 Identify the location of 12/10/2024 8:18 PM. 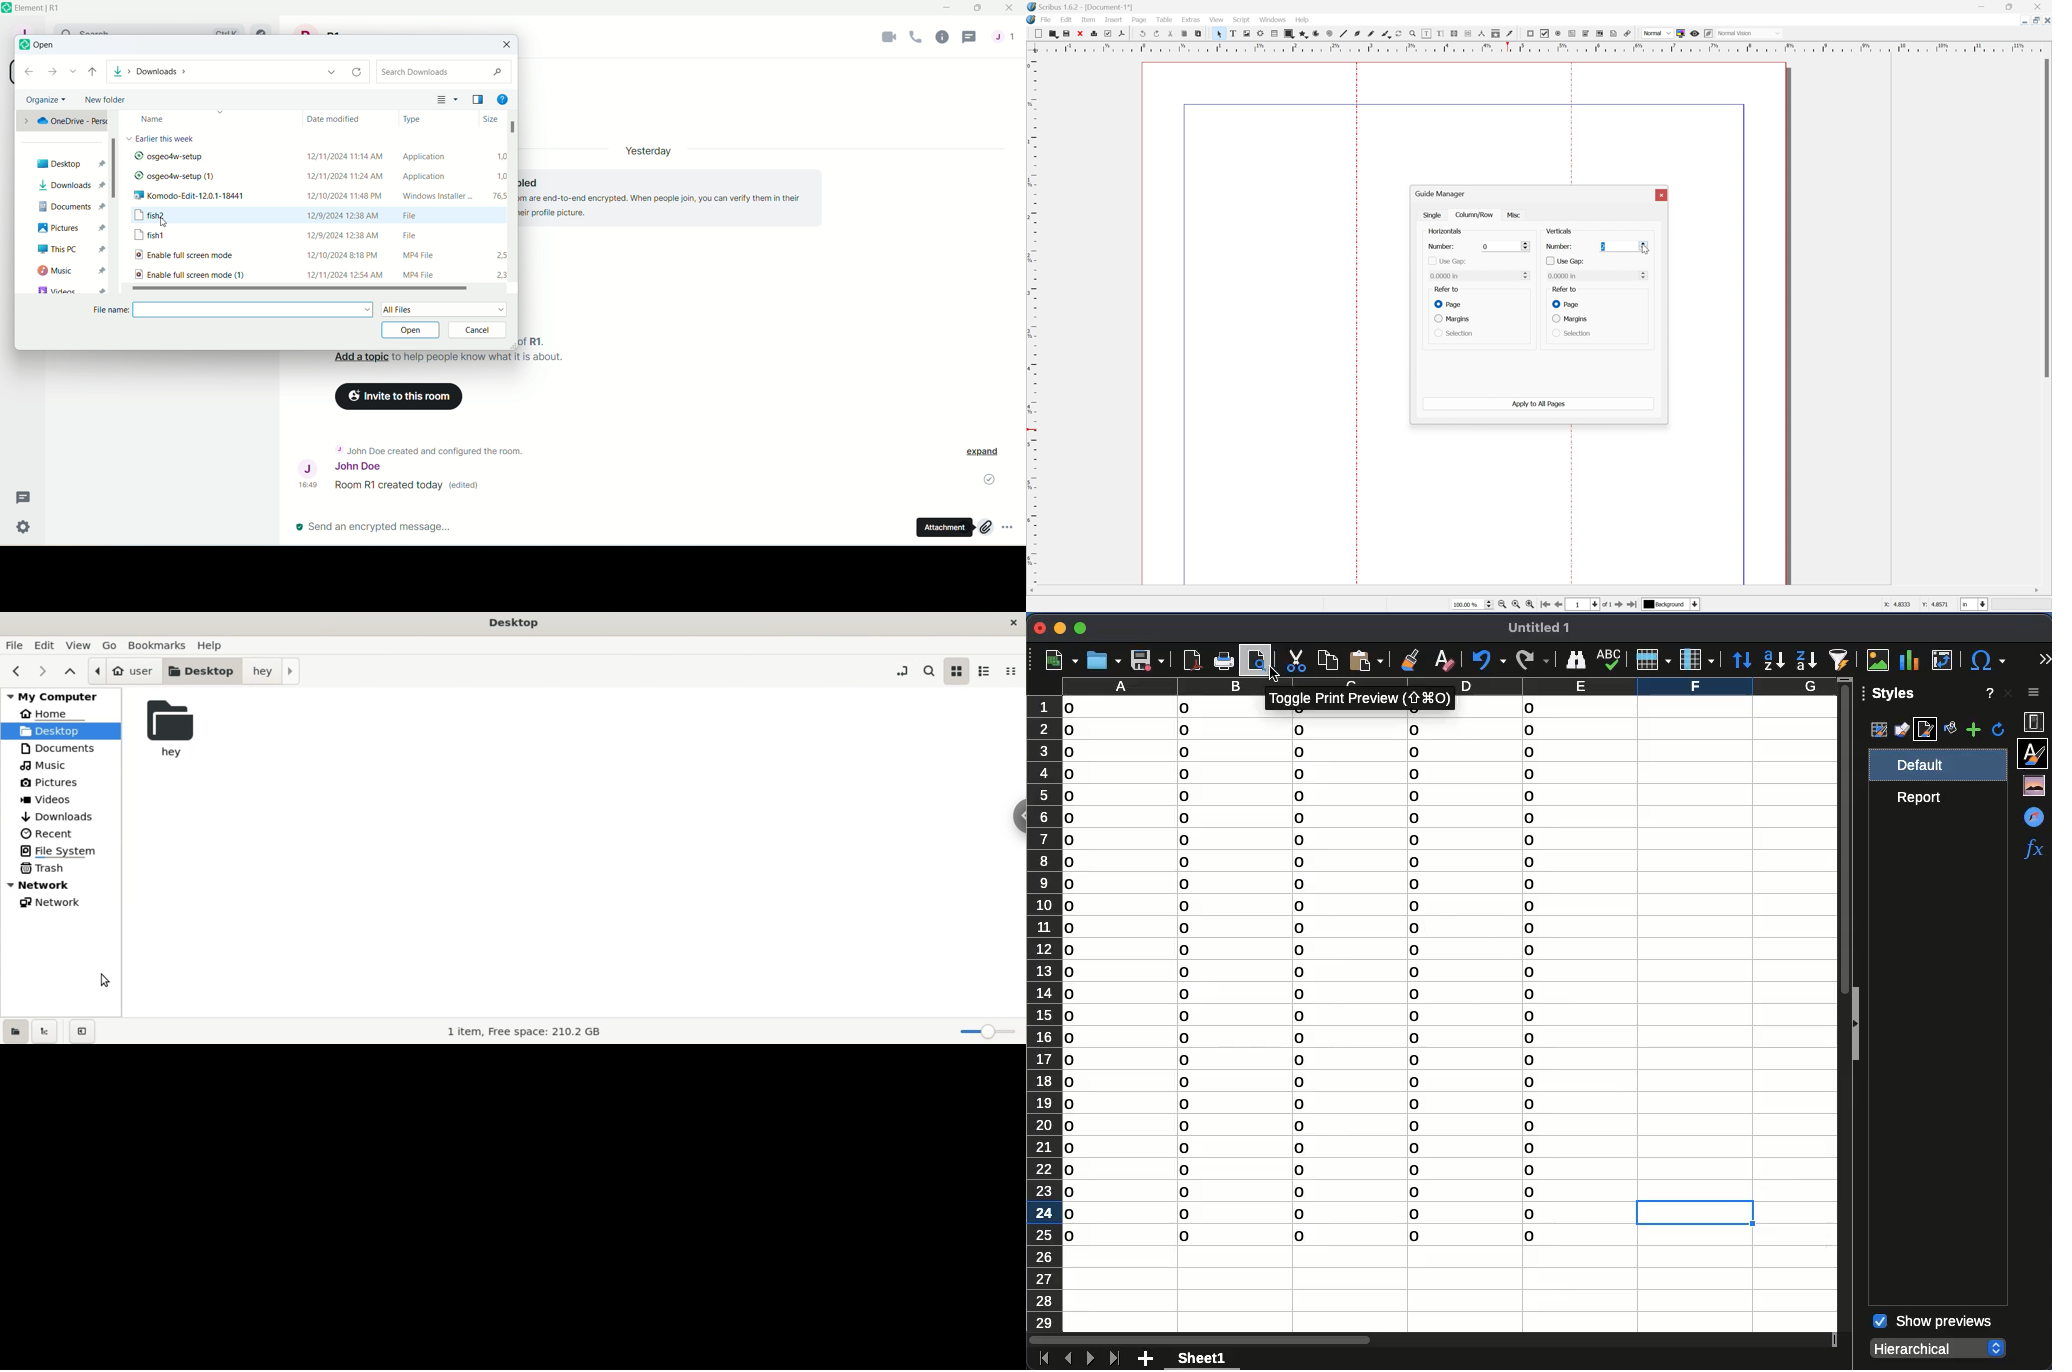
(346, 253).